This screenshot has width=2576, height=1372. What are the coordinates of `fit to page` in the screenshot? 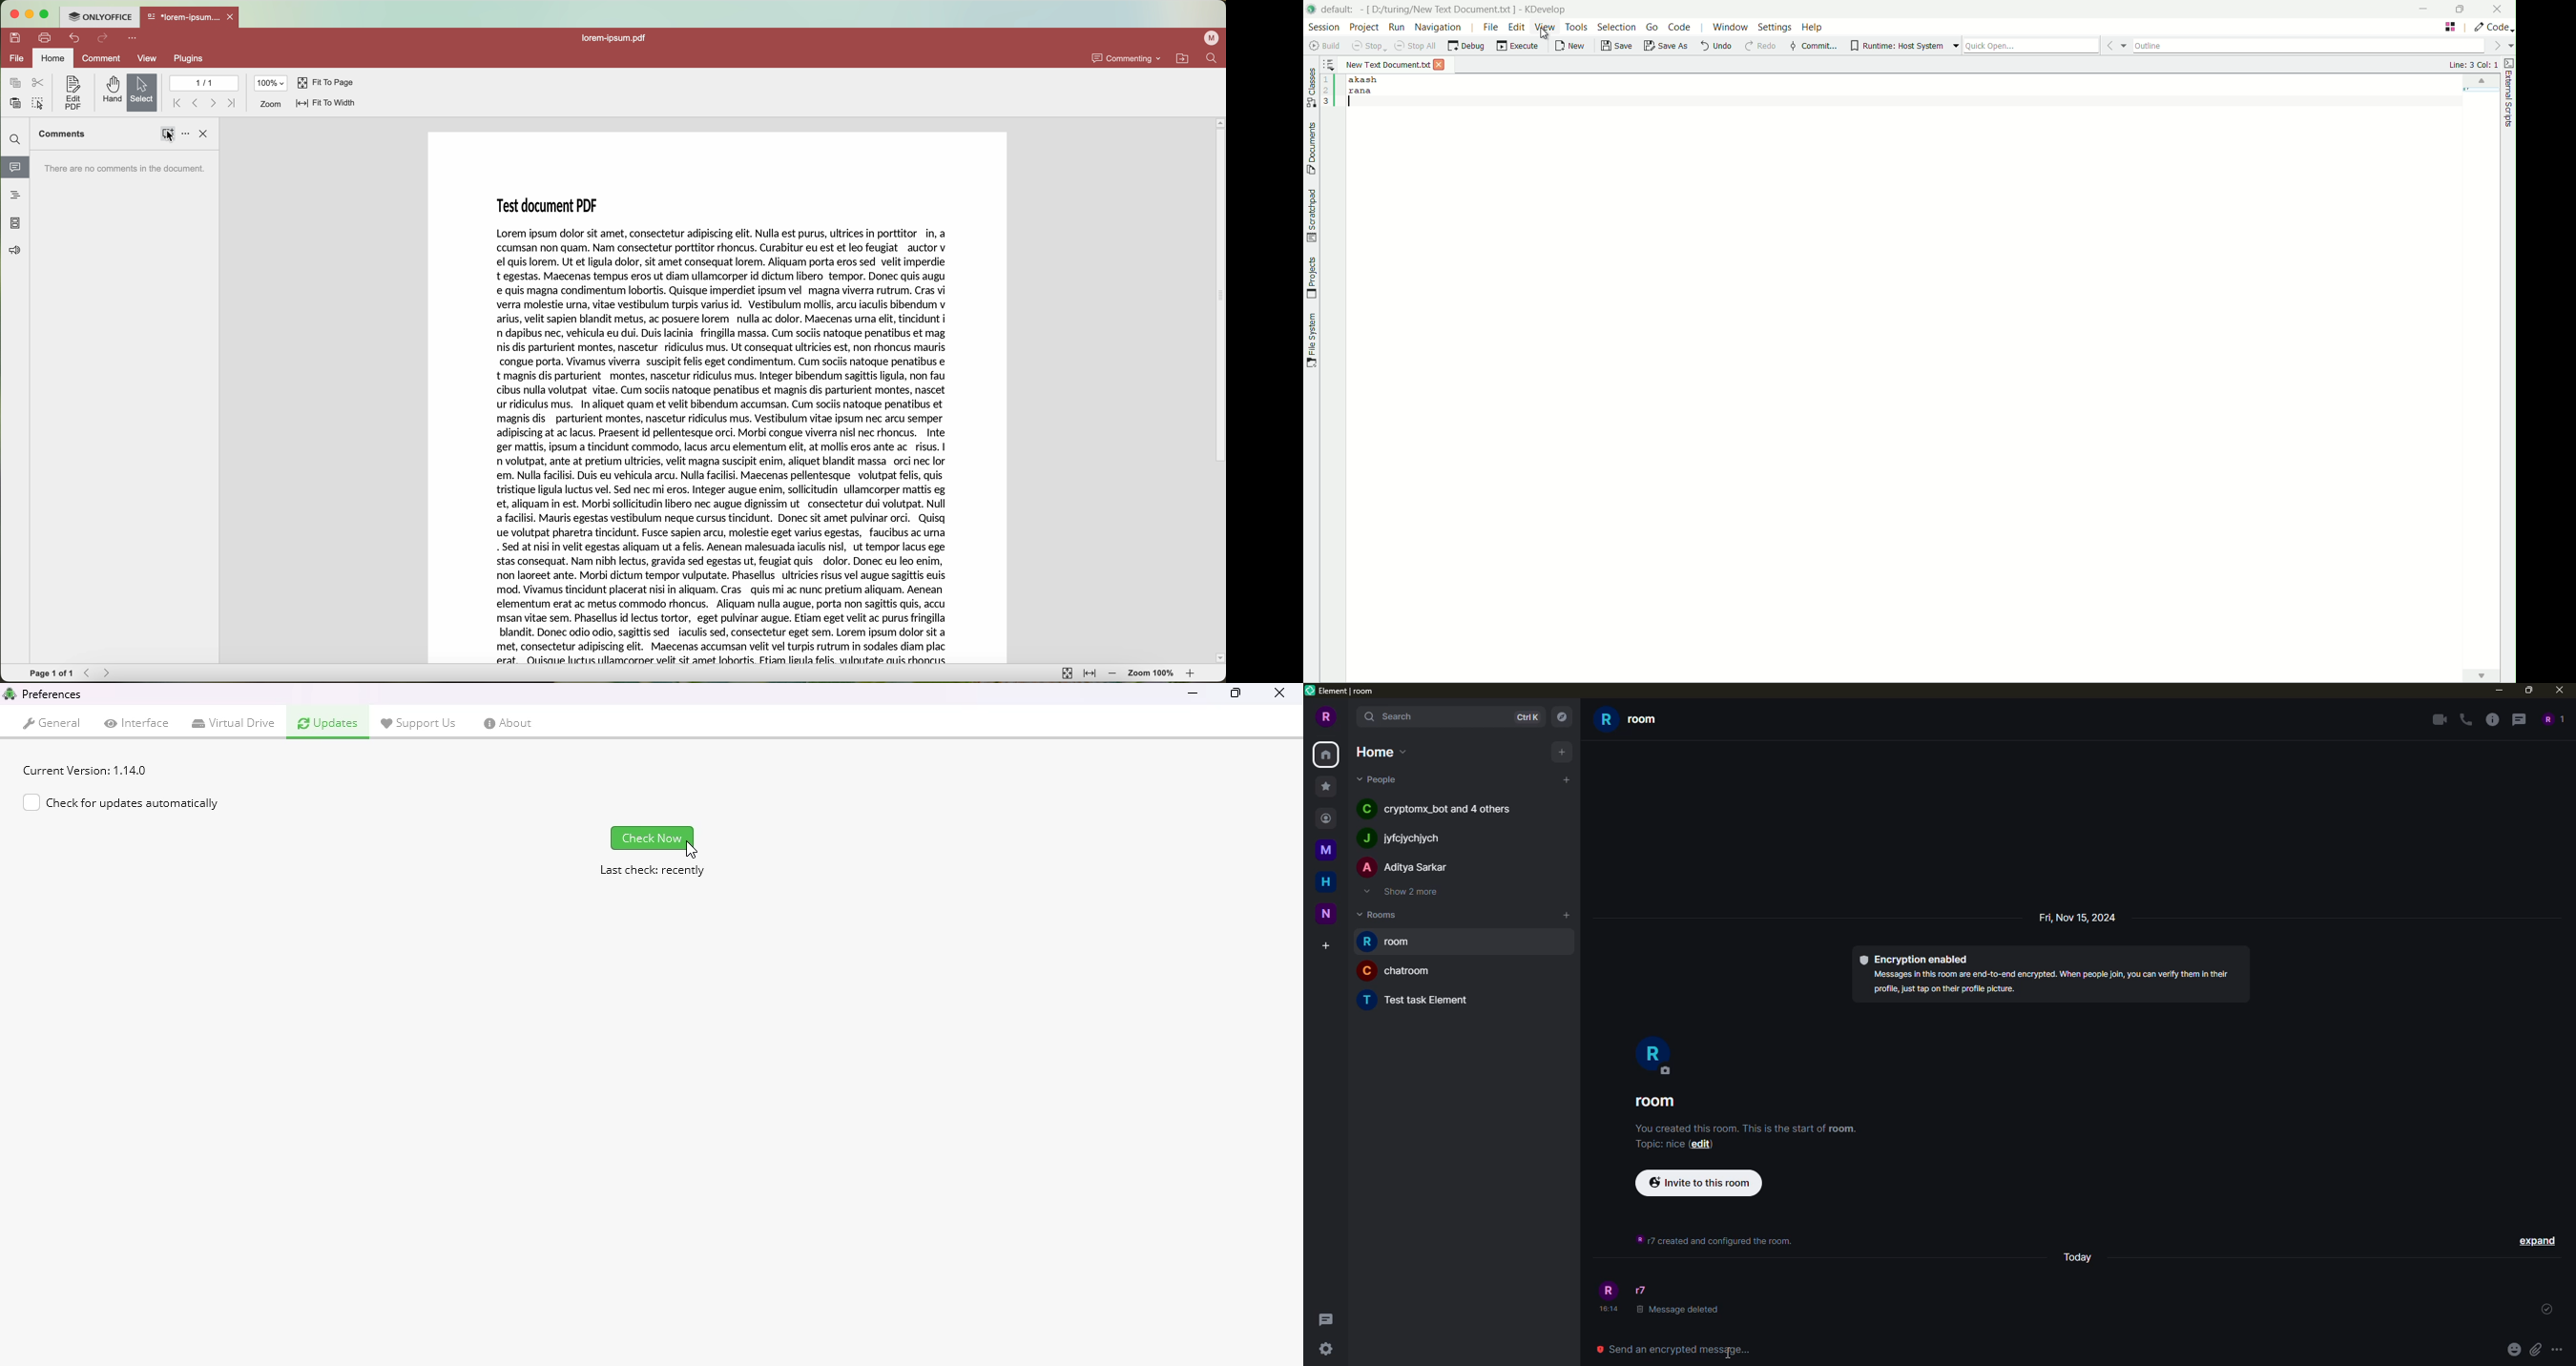 It's located at (326, 84).